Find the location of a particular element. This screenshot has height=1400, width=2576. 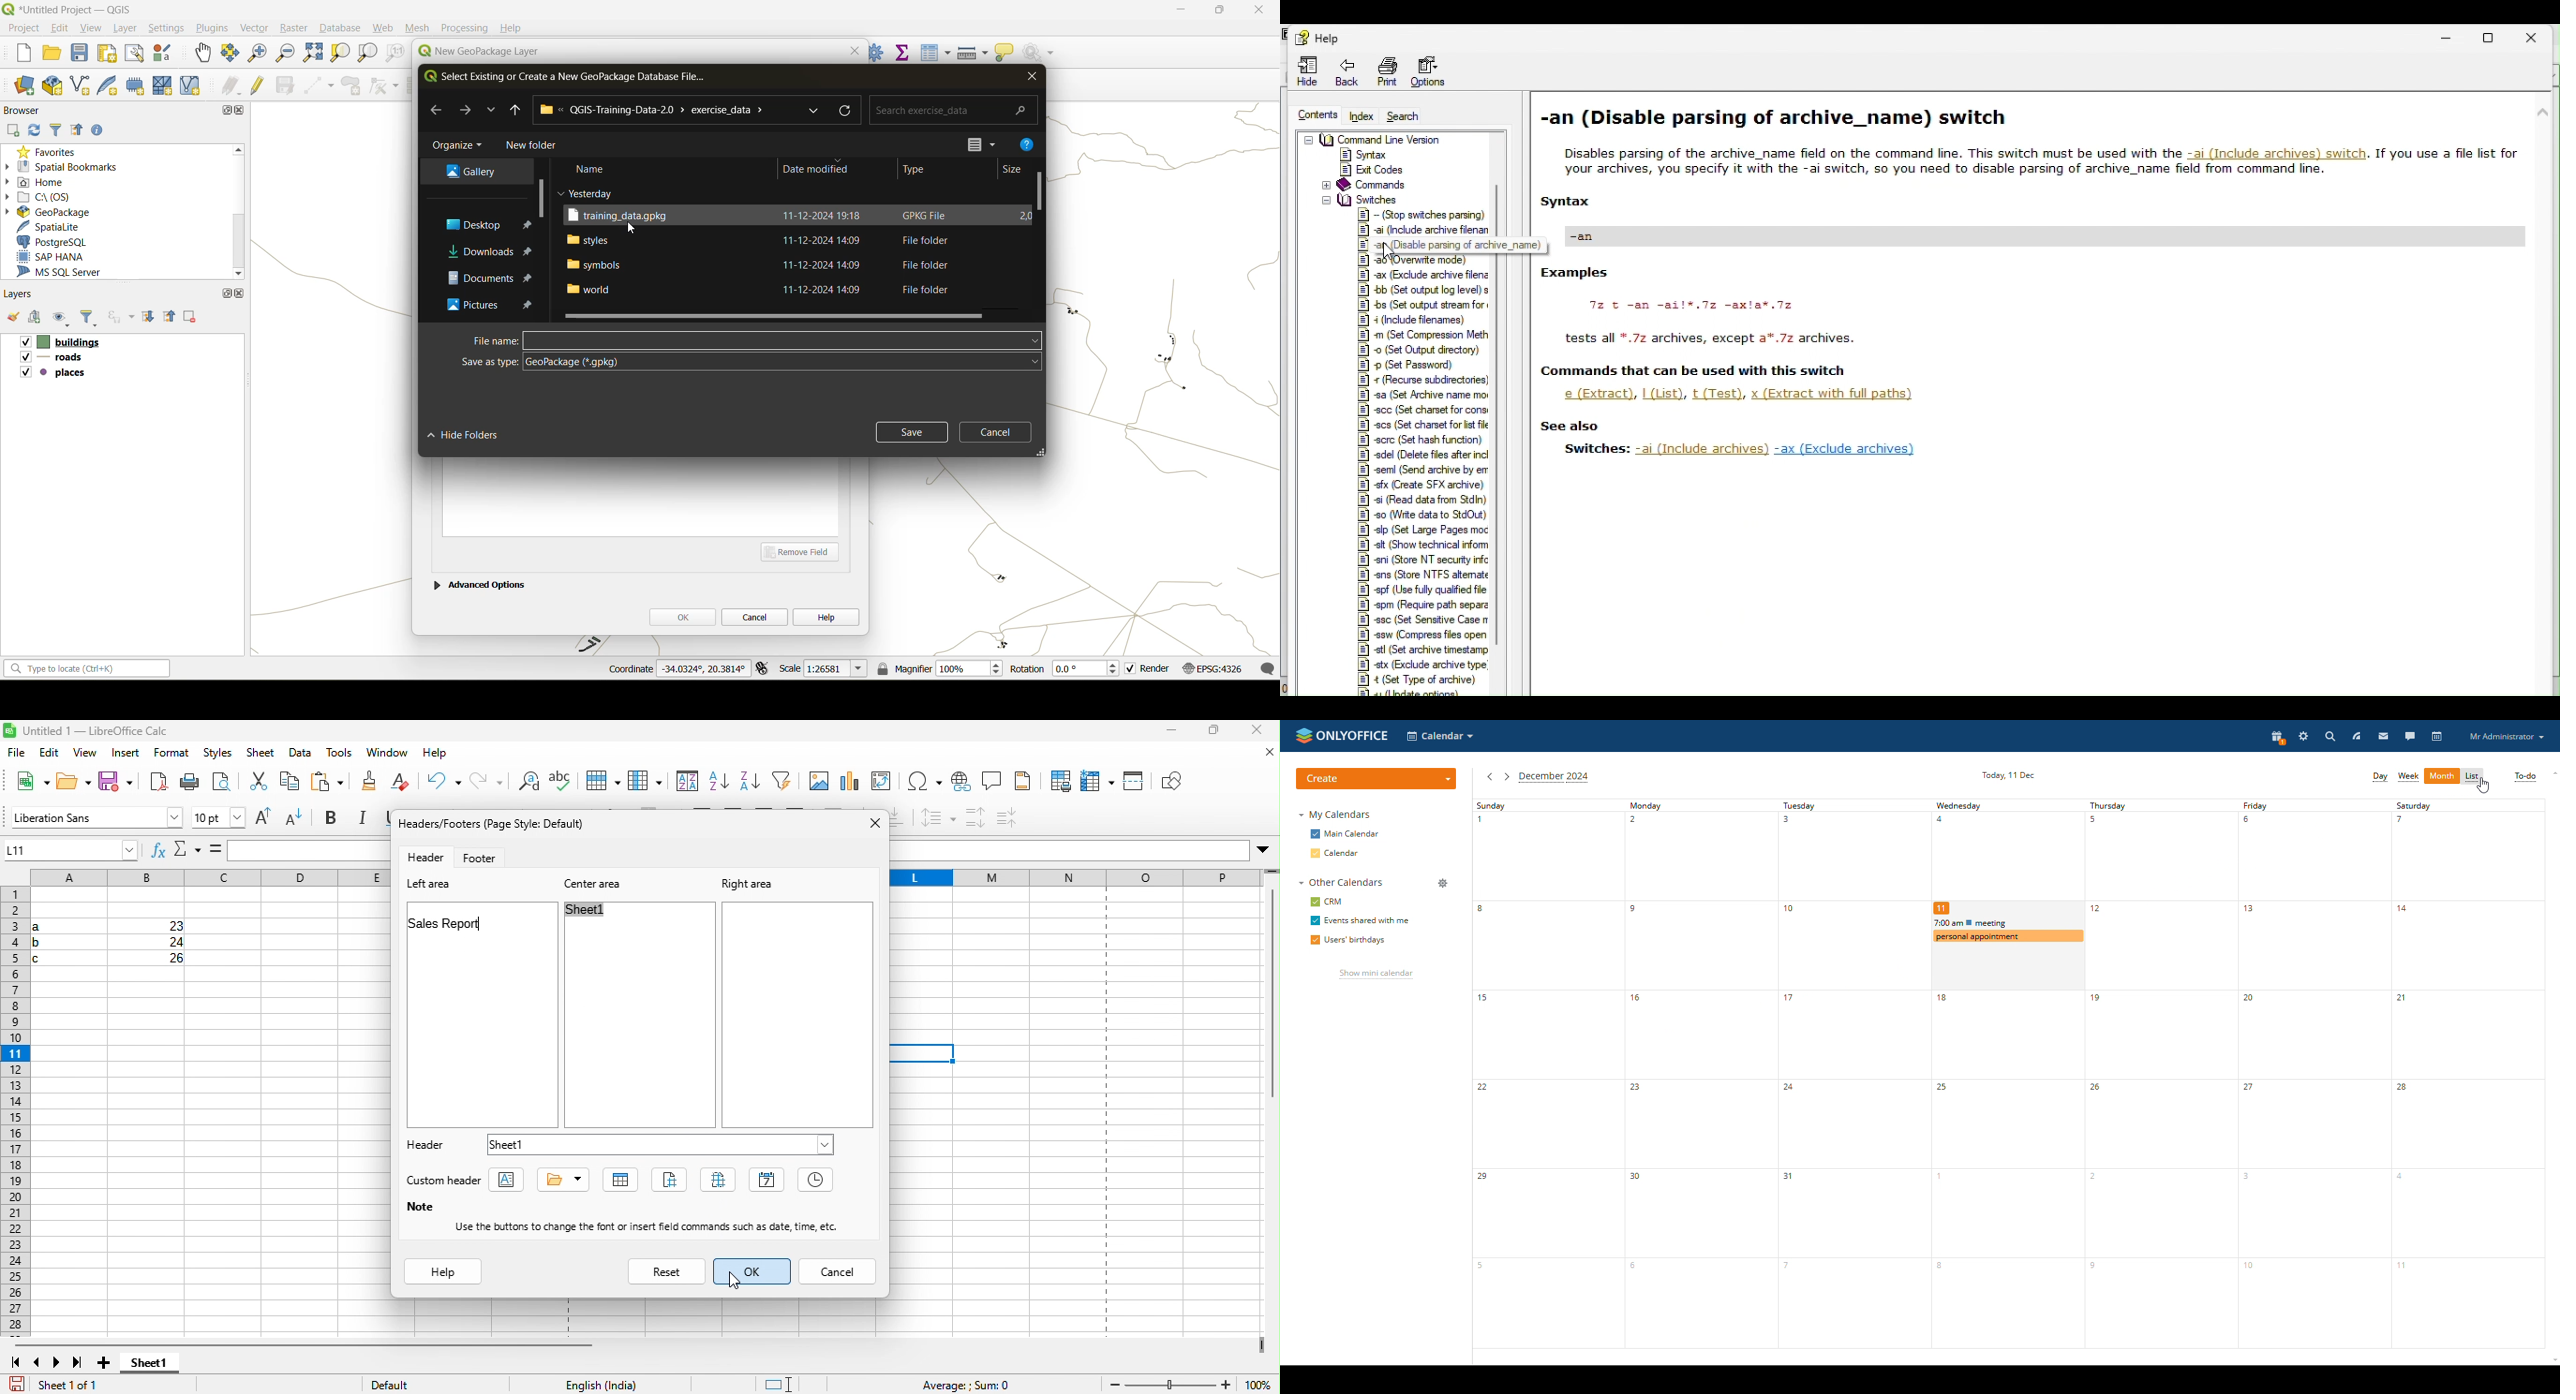

Options is located at coordinates (1434, 72).